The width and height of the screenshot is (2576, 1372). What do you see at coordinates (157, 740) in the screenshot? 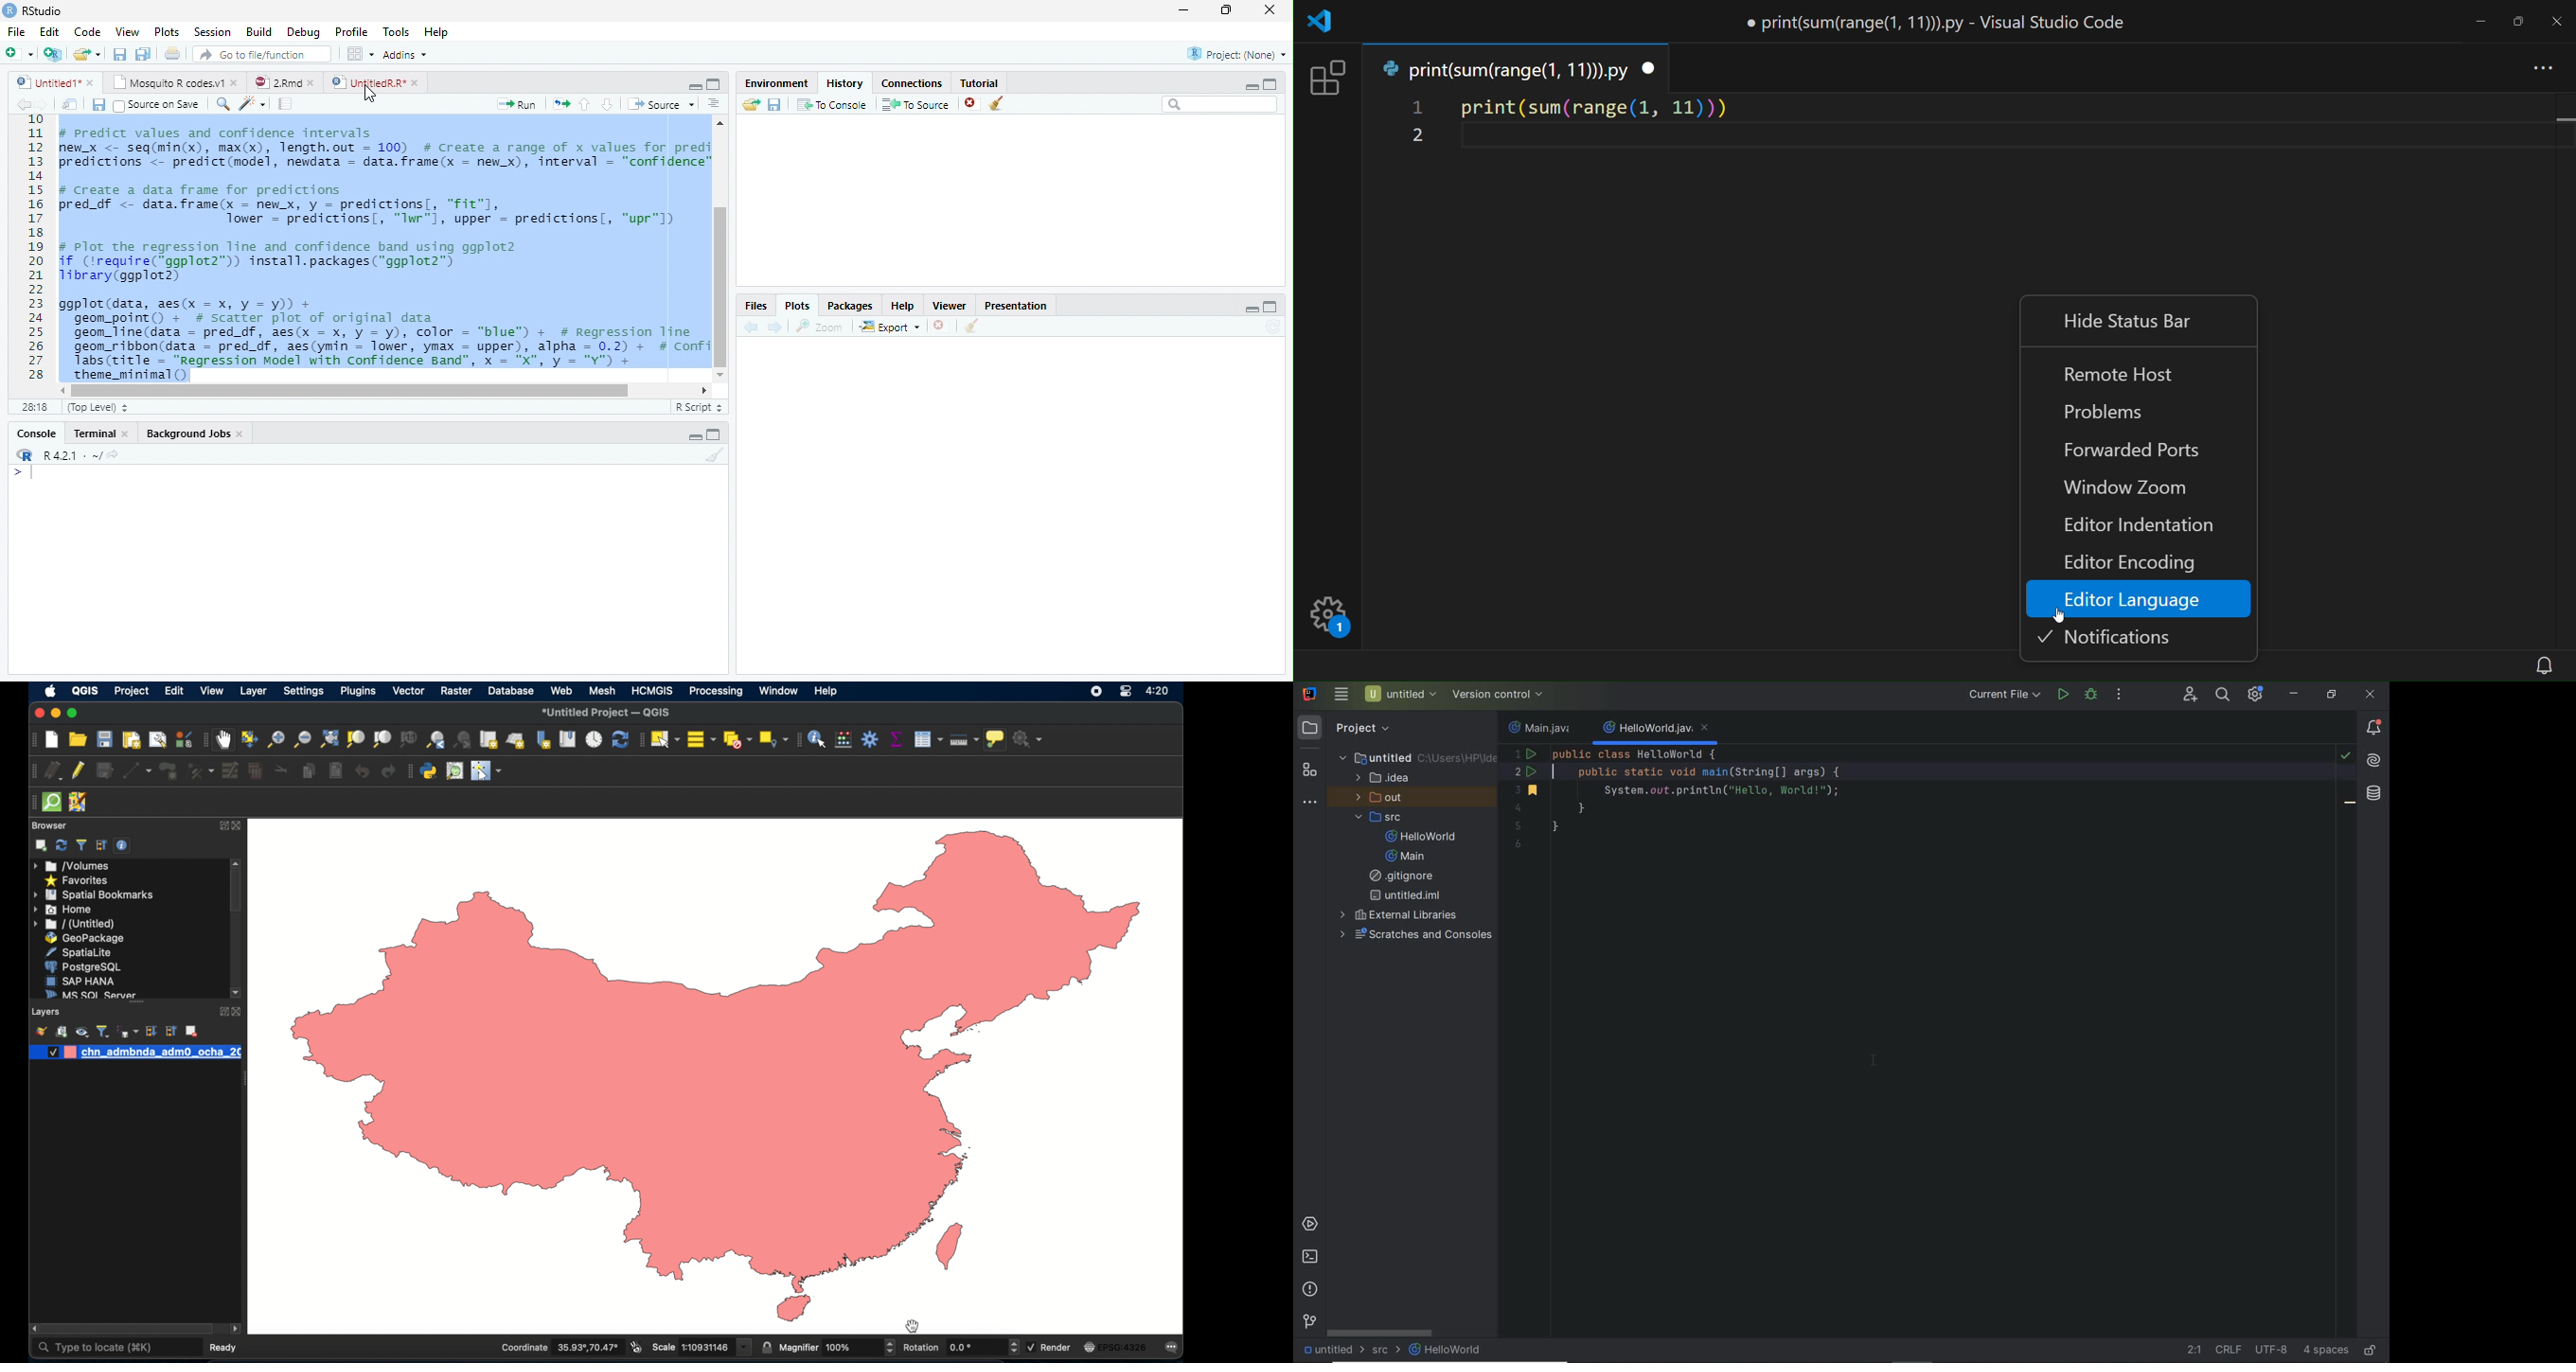
I see `open layout manager` at bounding box center [157, 740].